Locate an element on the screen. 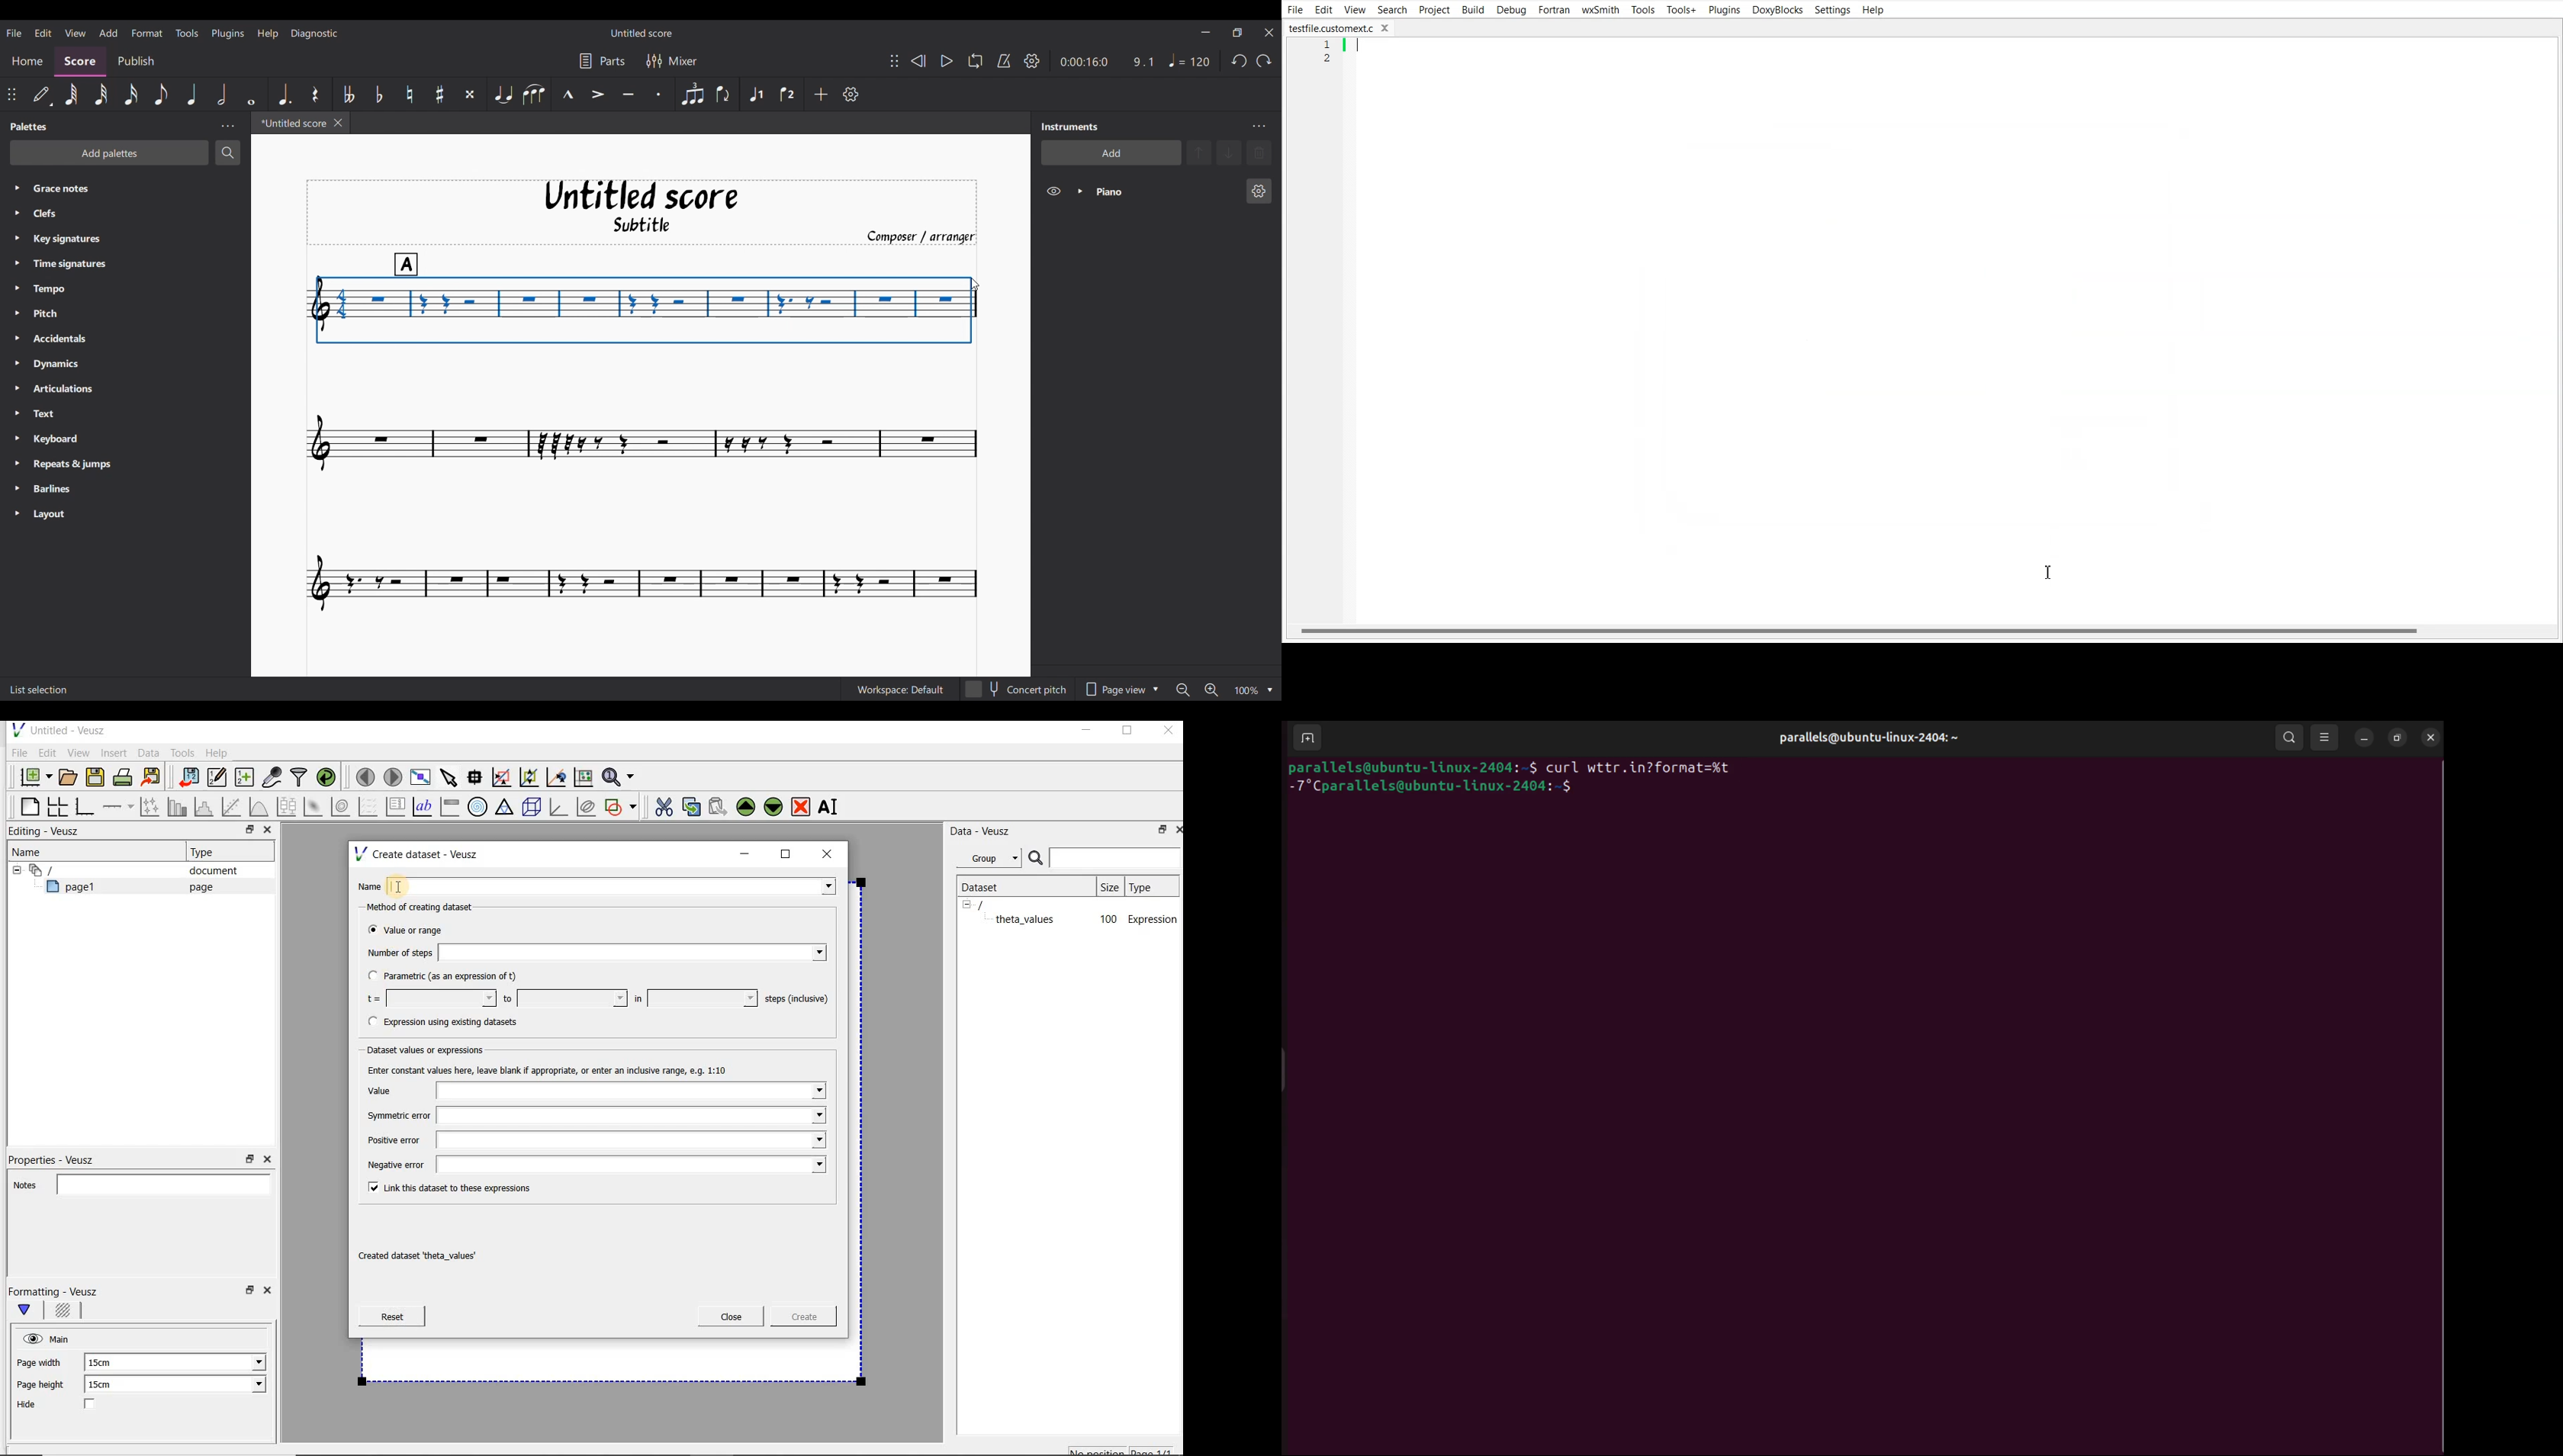 The height and width of the screenshot is (1456, 2576). Toggle natural is located at coordinates (409, 94).